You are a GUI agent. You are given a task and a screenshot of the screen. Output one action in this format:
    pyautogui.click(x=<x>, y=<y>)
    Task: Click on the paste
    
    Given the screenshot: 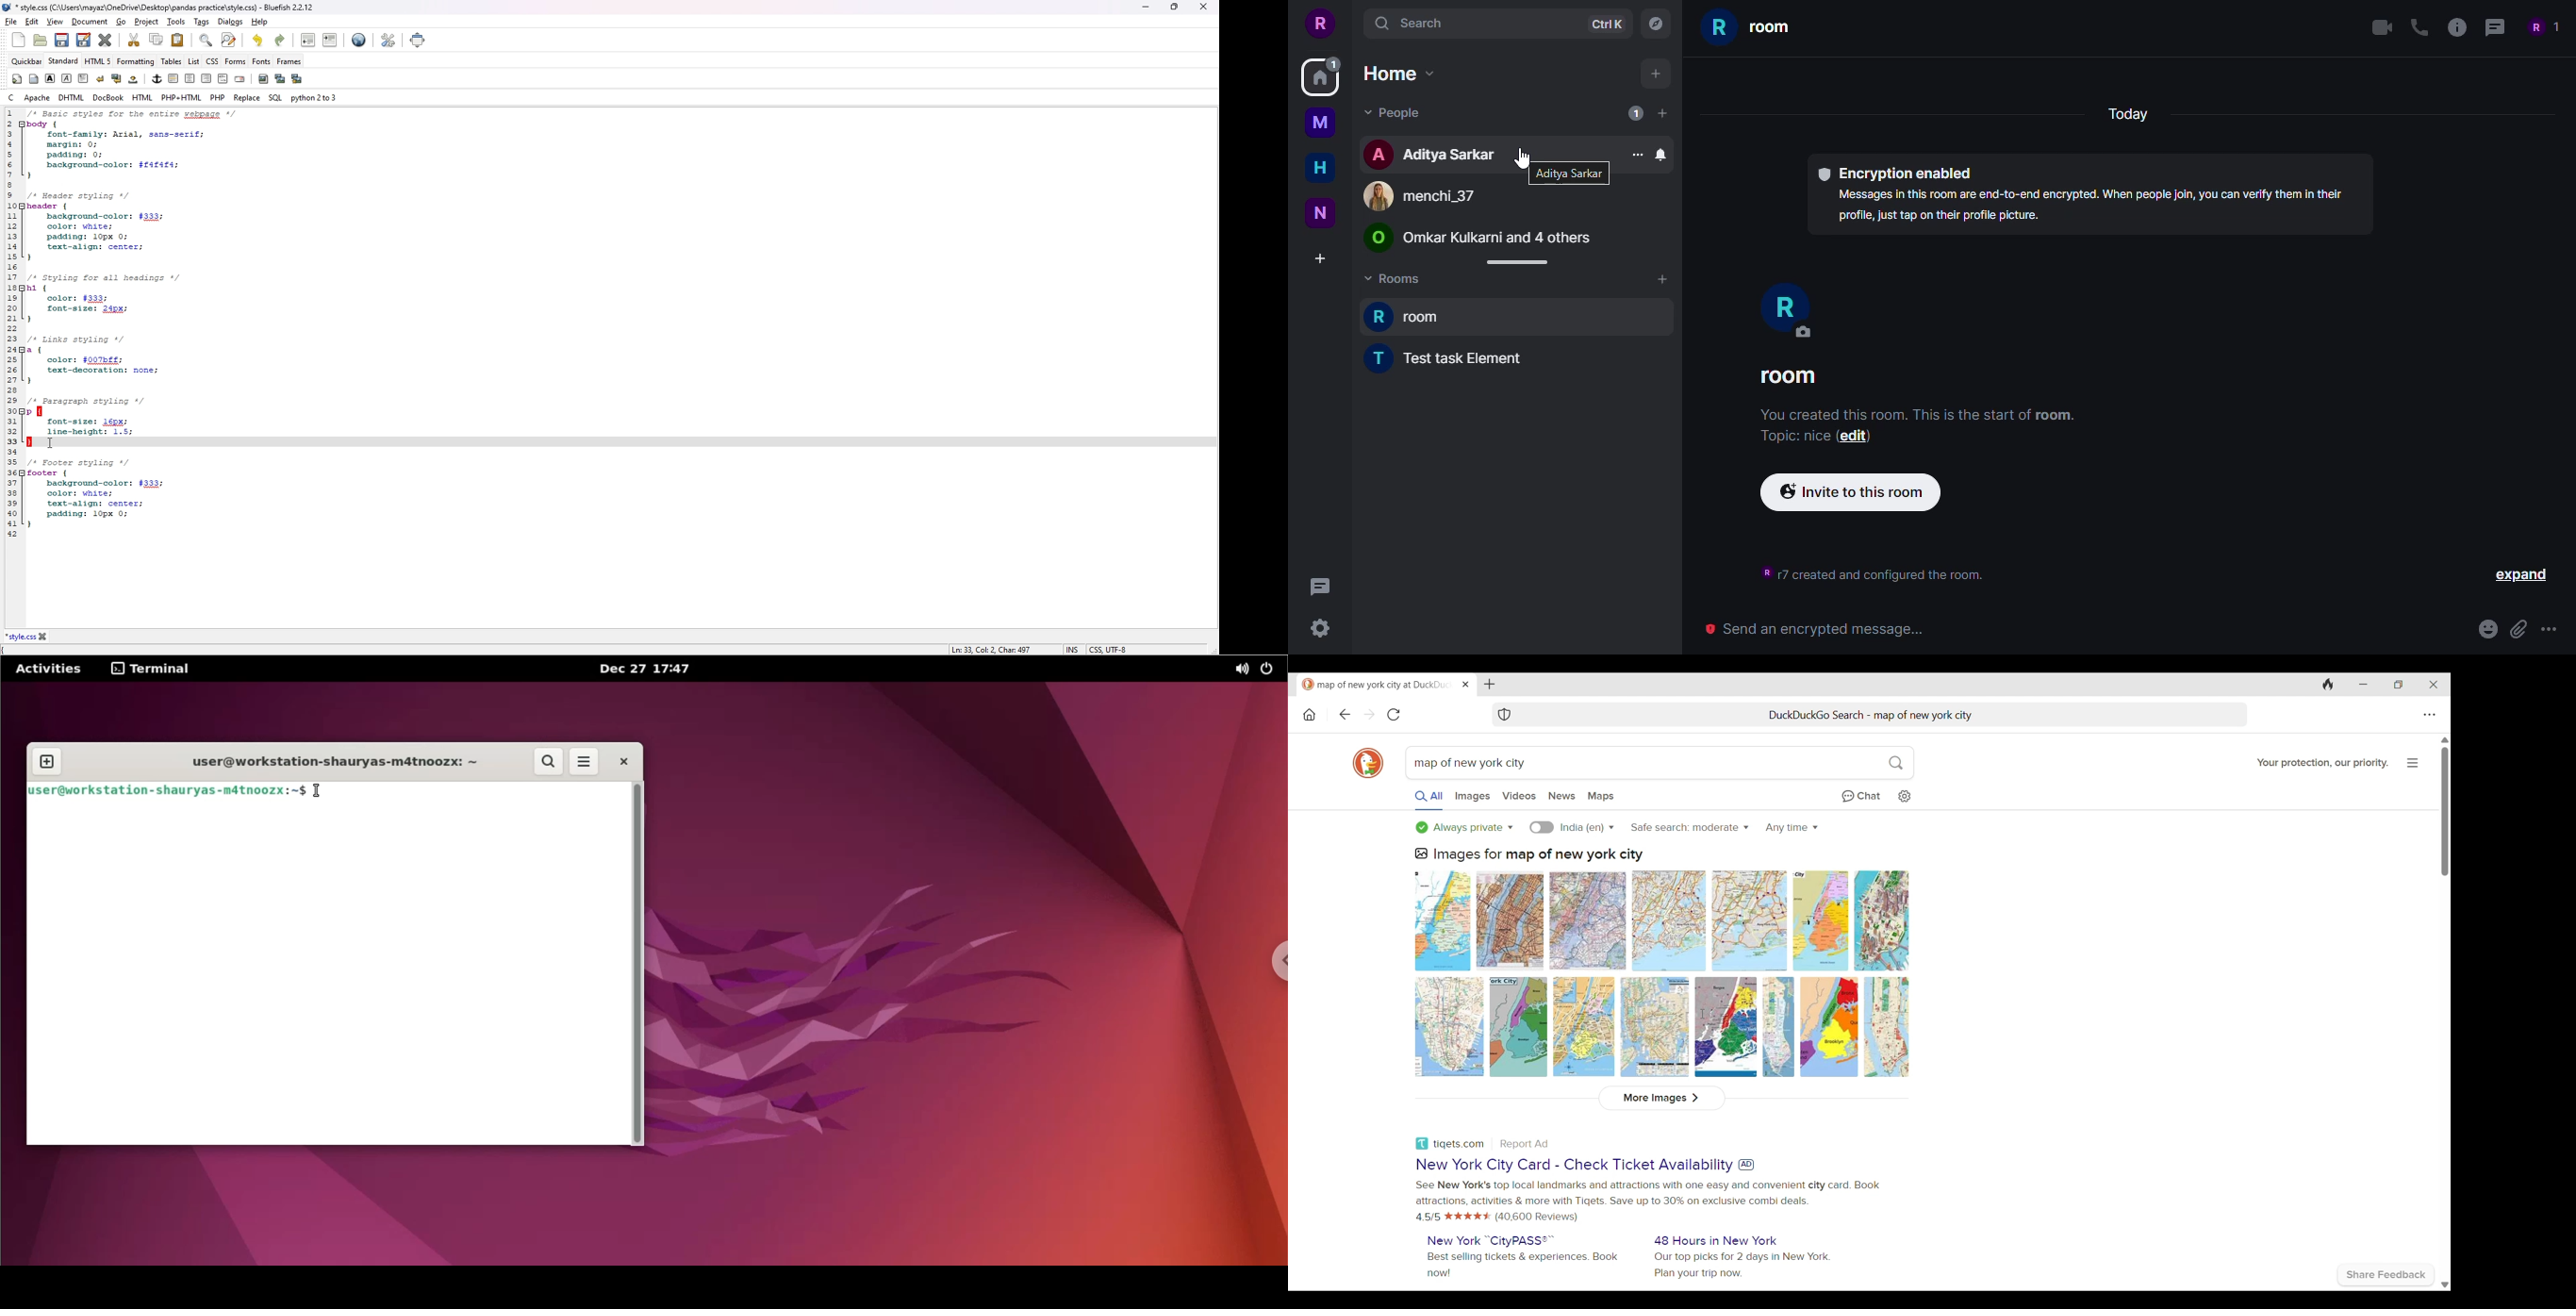 What is the action you would take?
    pyautogui.click(x=179, y=40)
    